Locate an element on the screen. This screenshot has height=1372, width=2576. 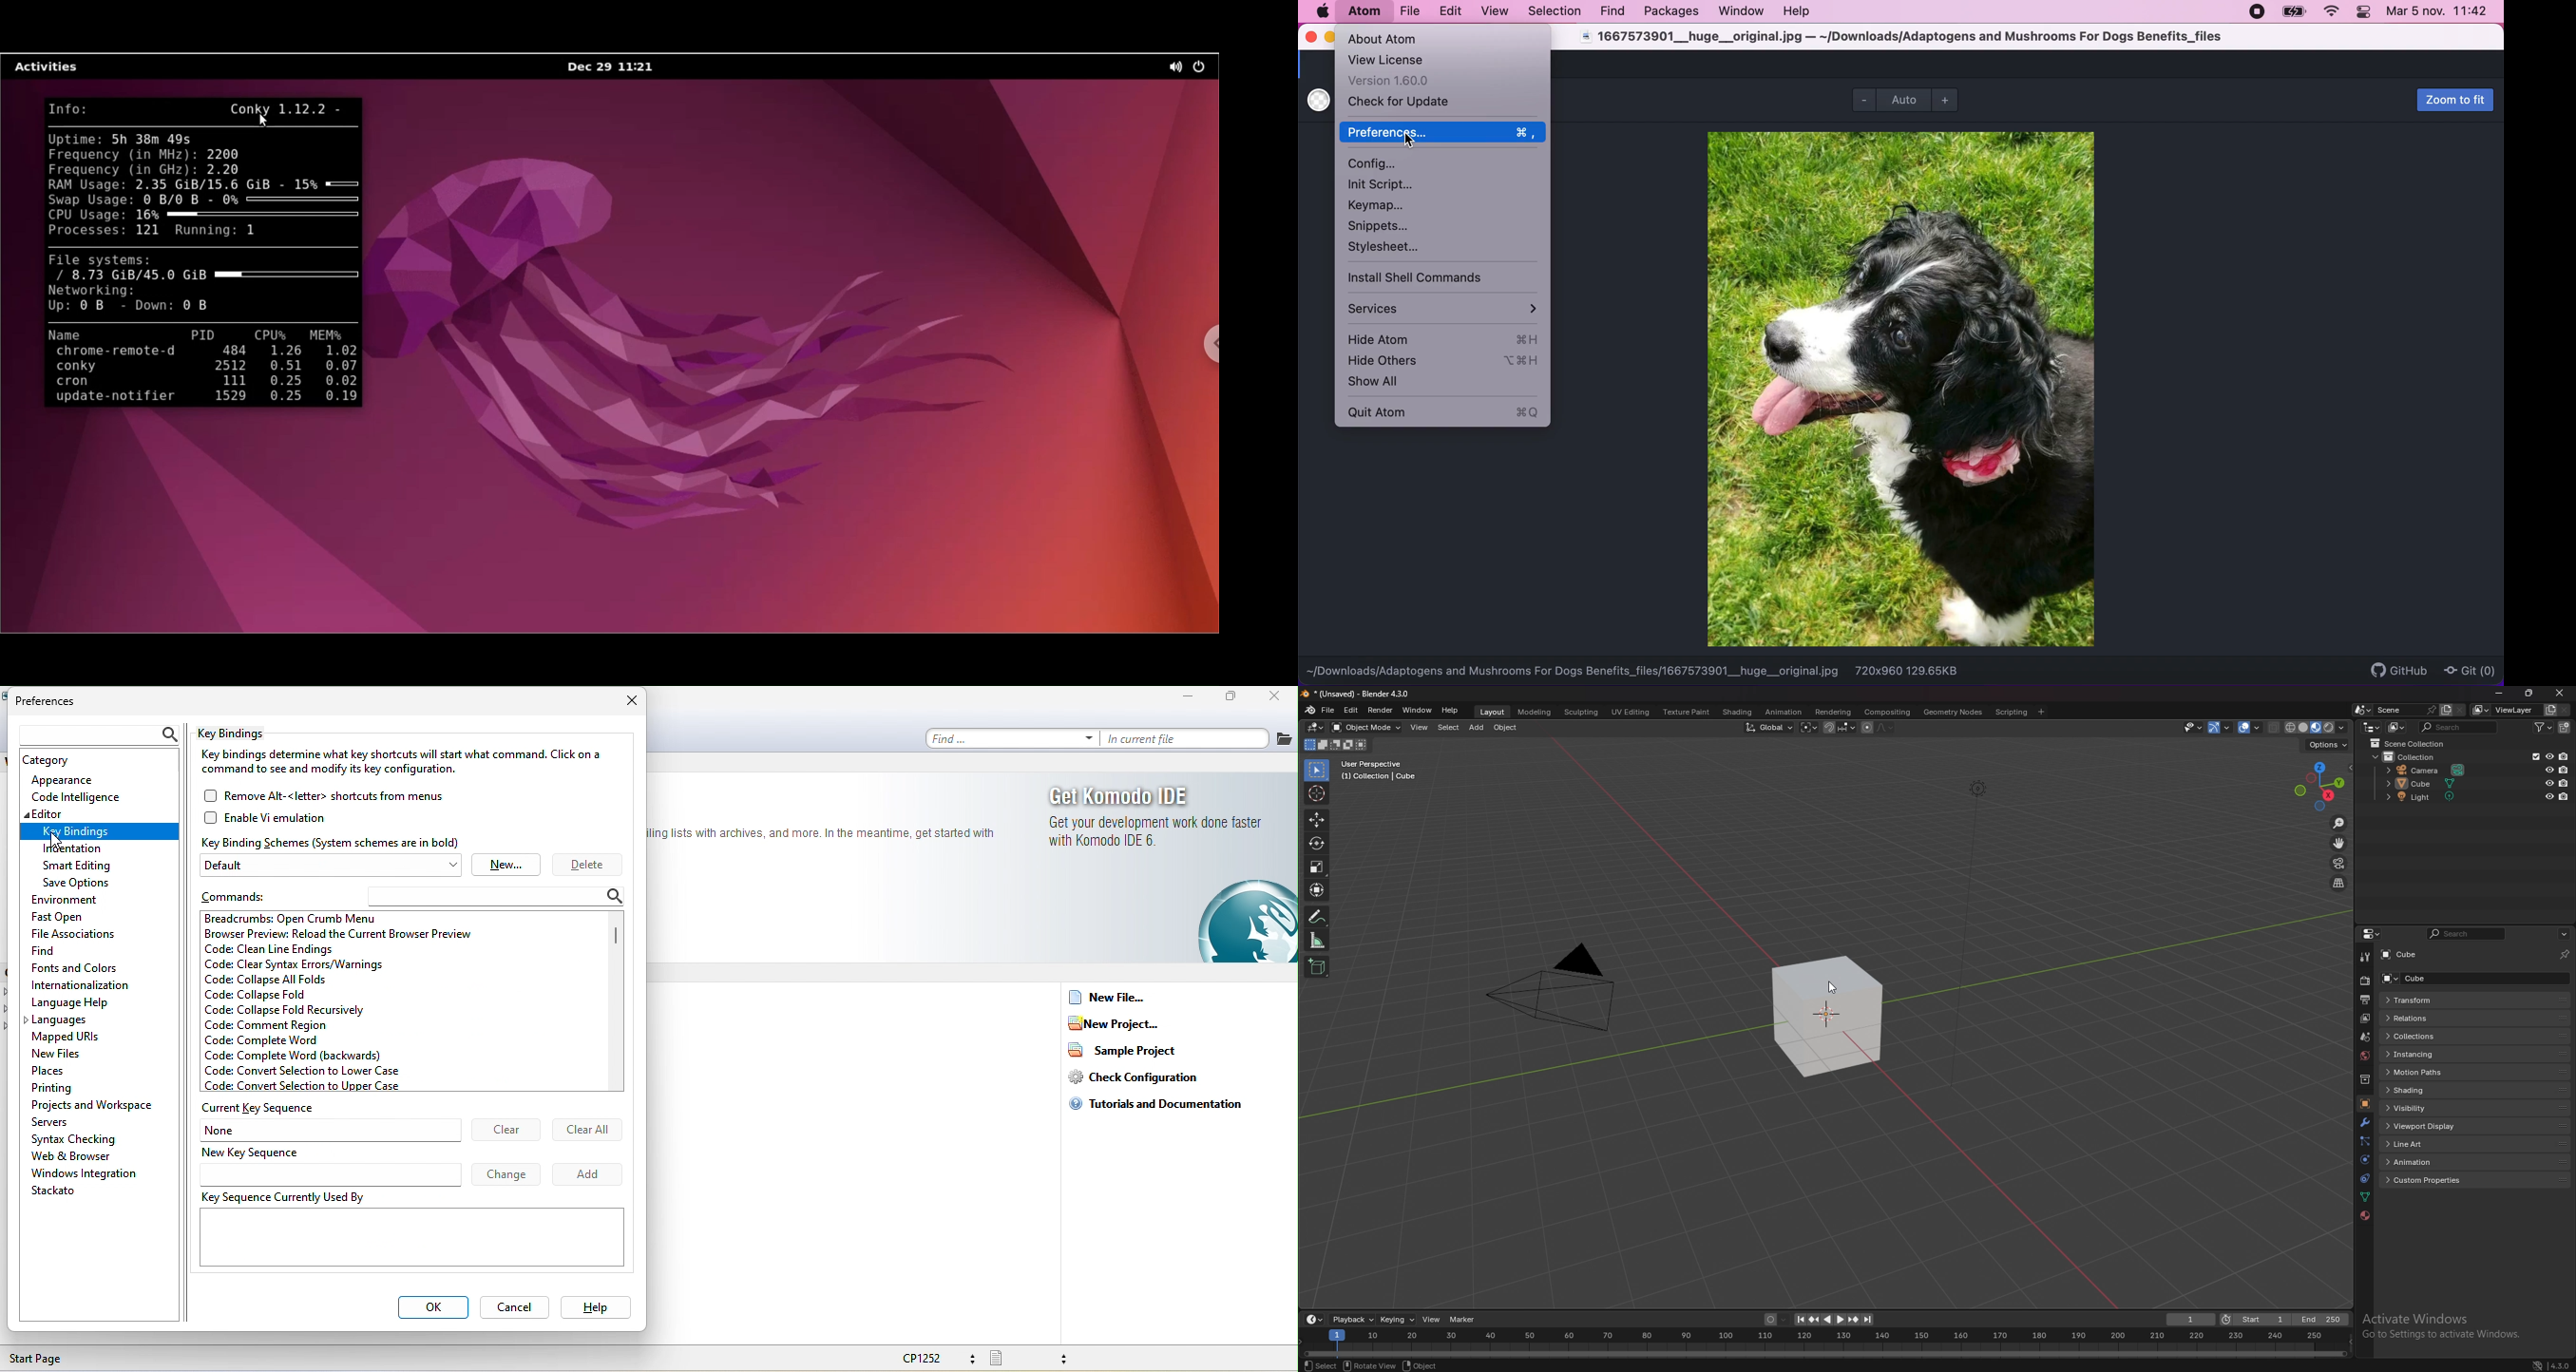
window is located at coordinates (1743, 13).